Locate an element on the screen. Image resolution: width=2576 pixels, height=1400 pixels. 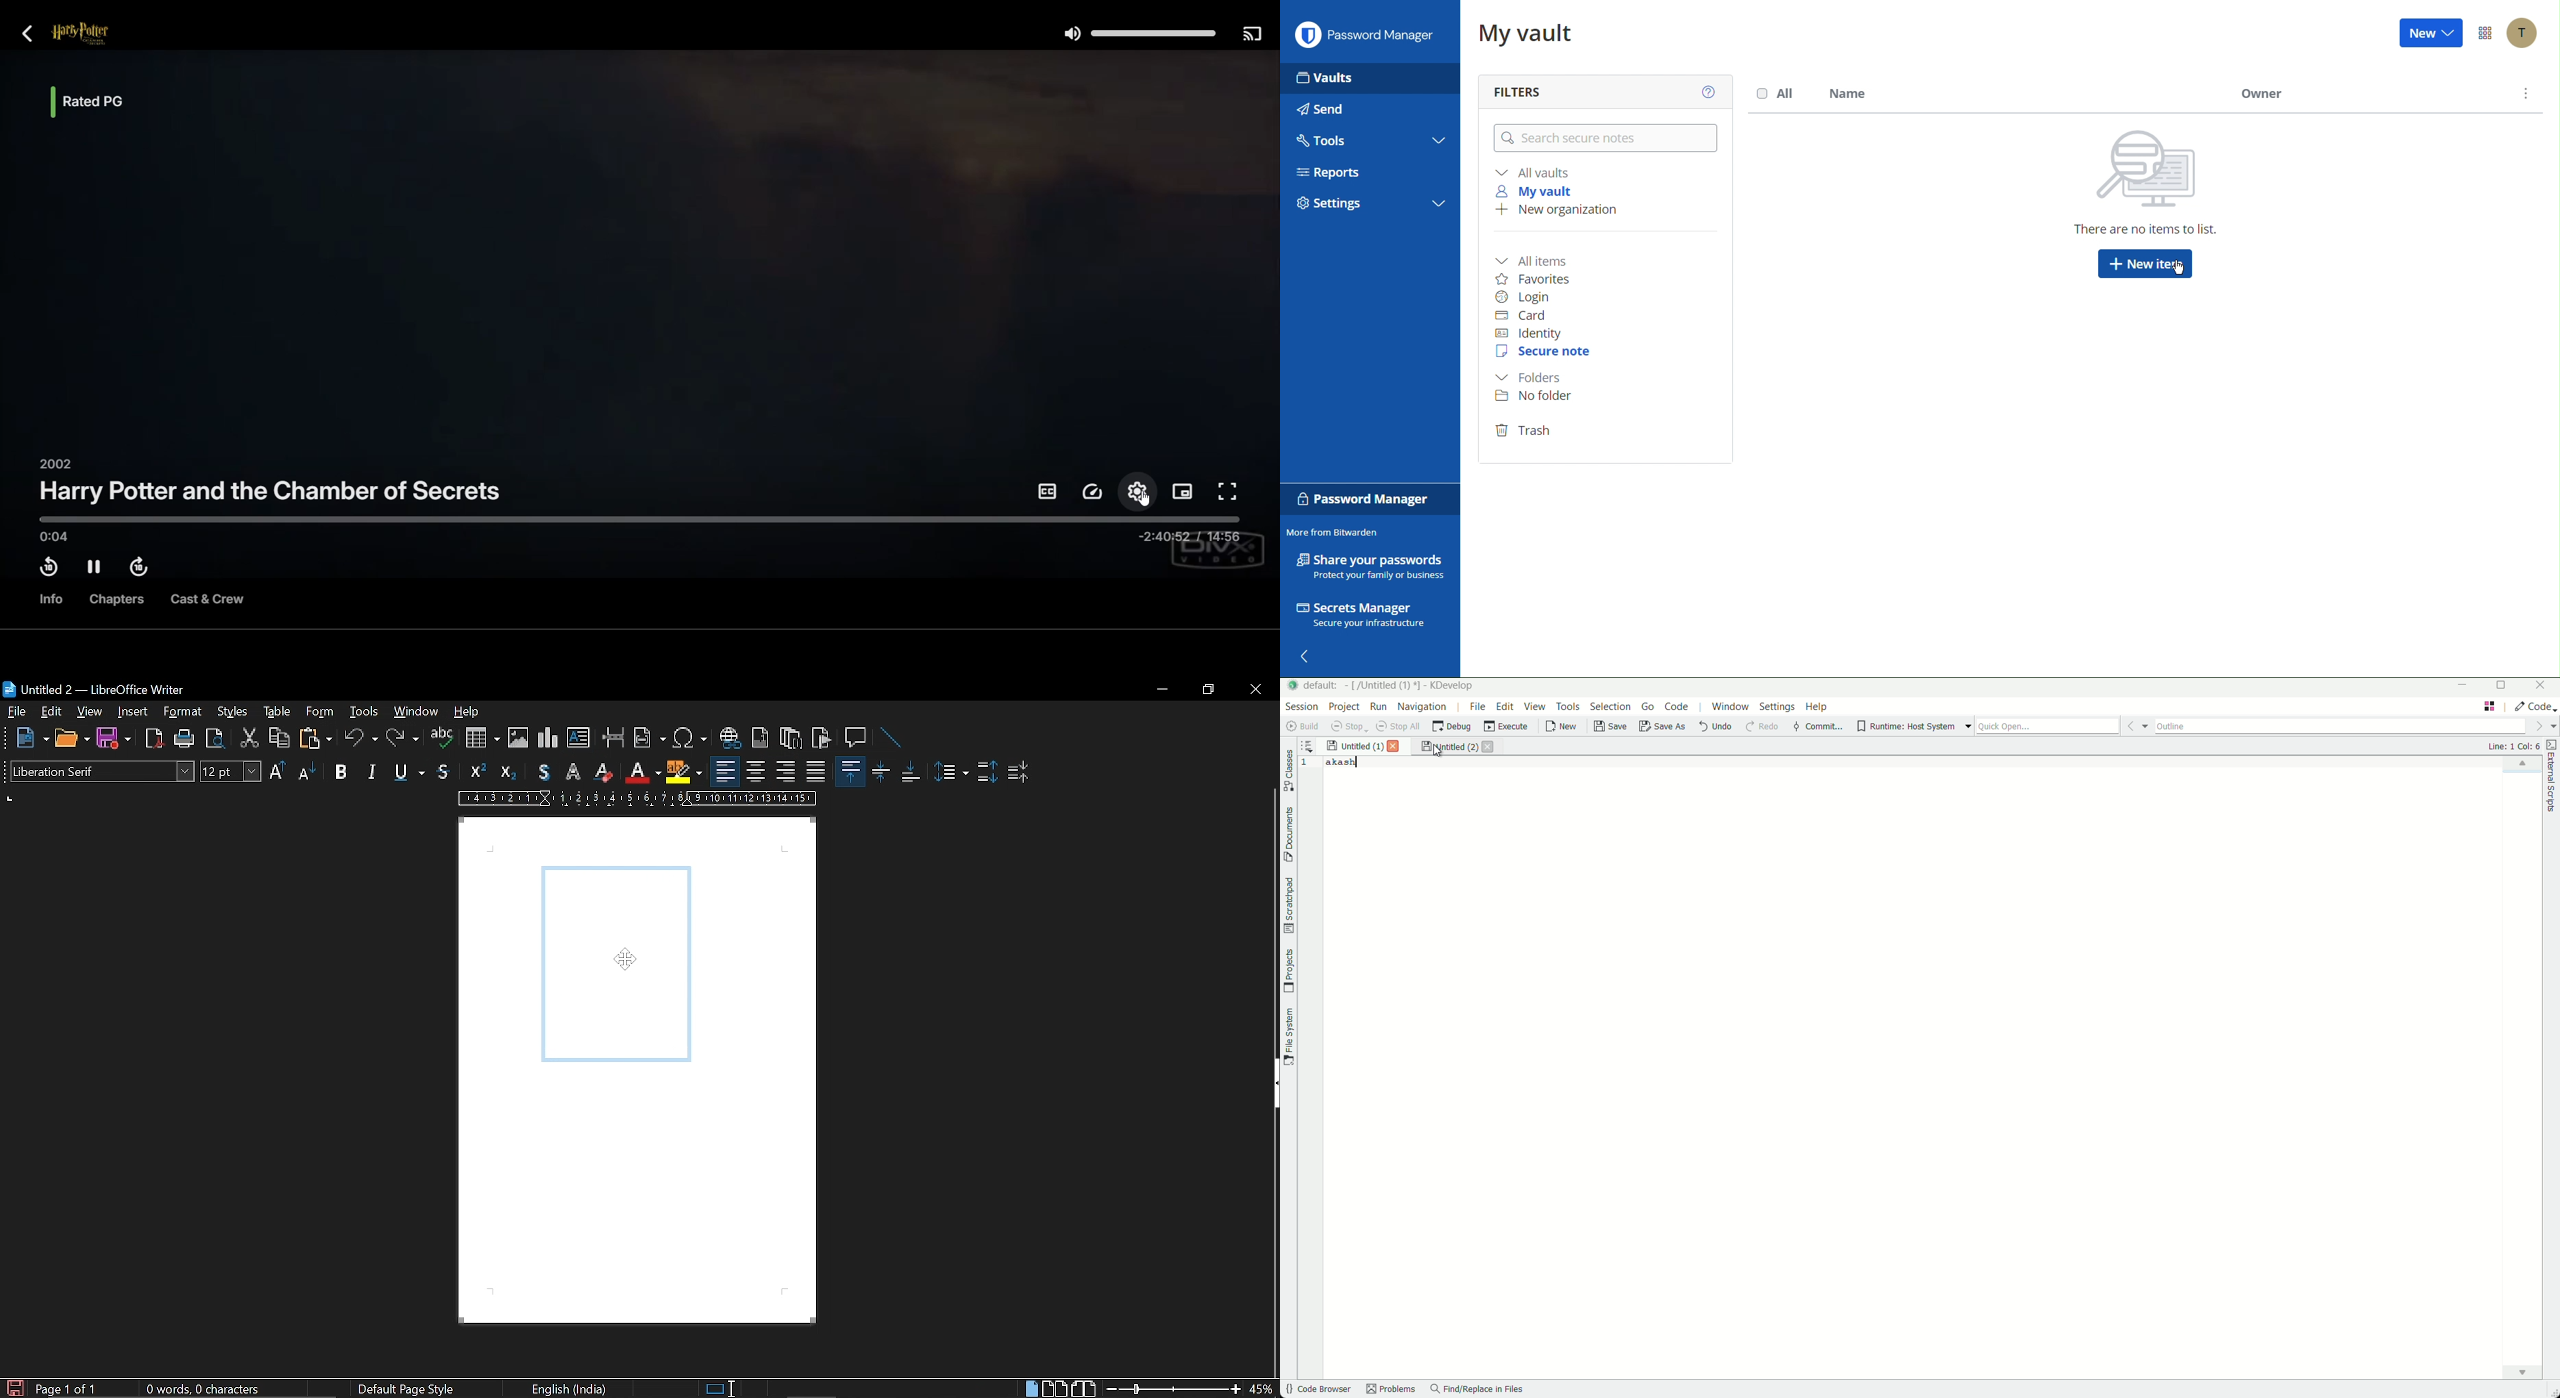
My vault is located at coordinates (1532, 35).